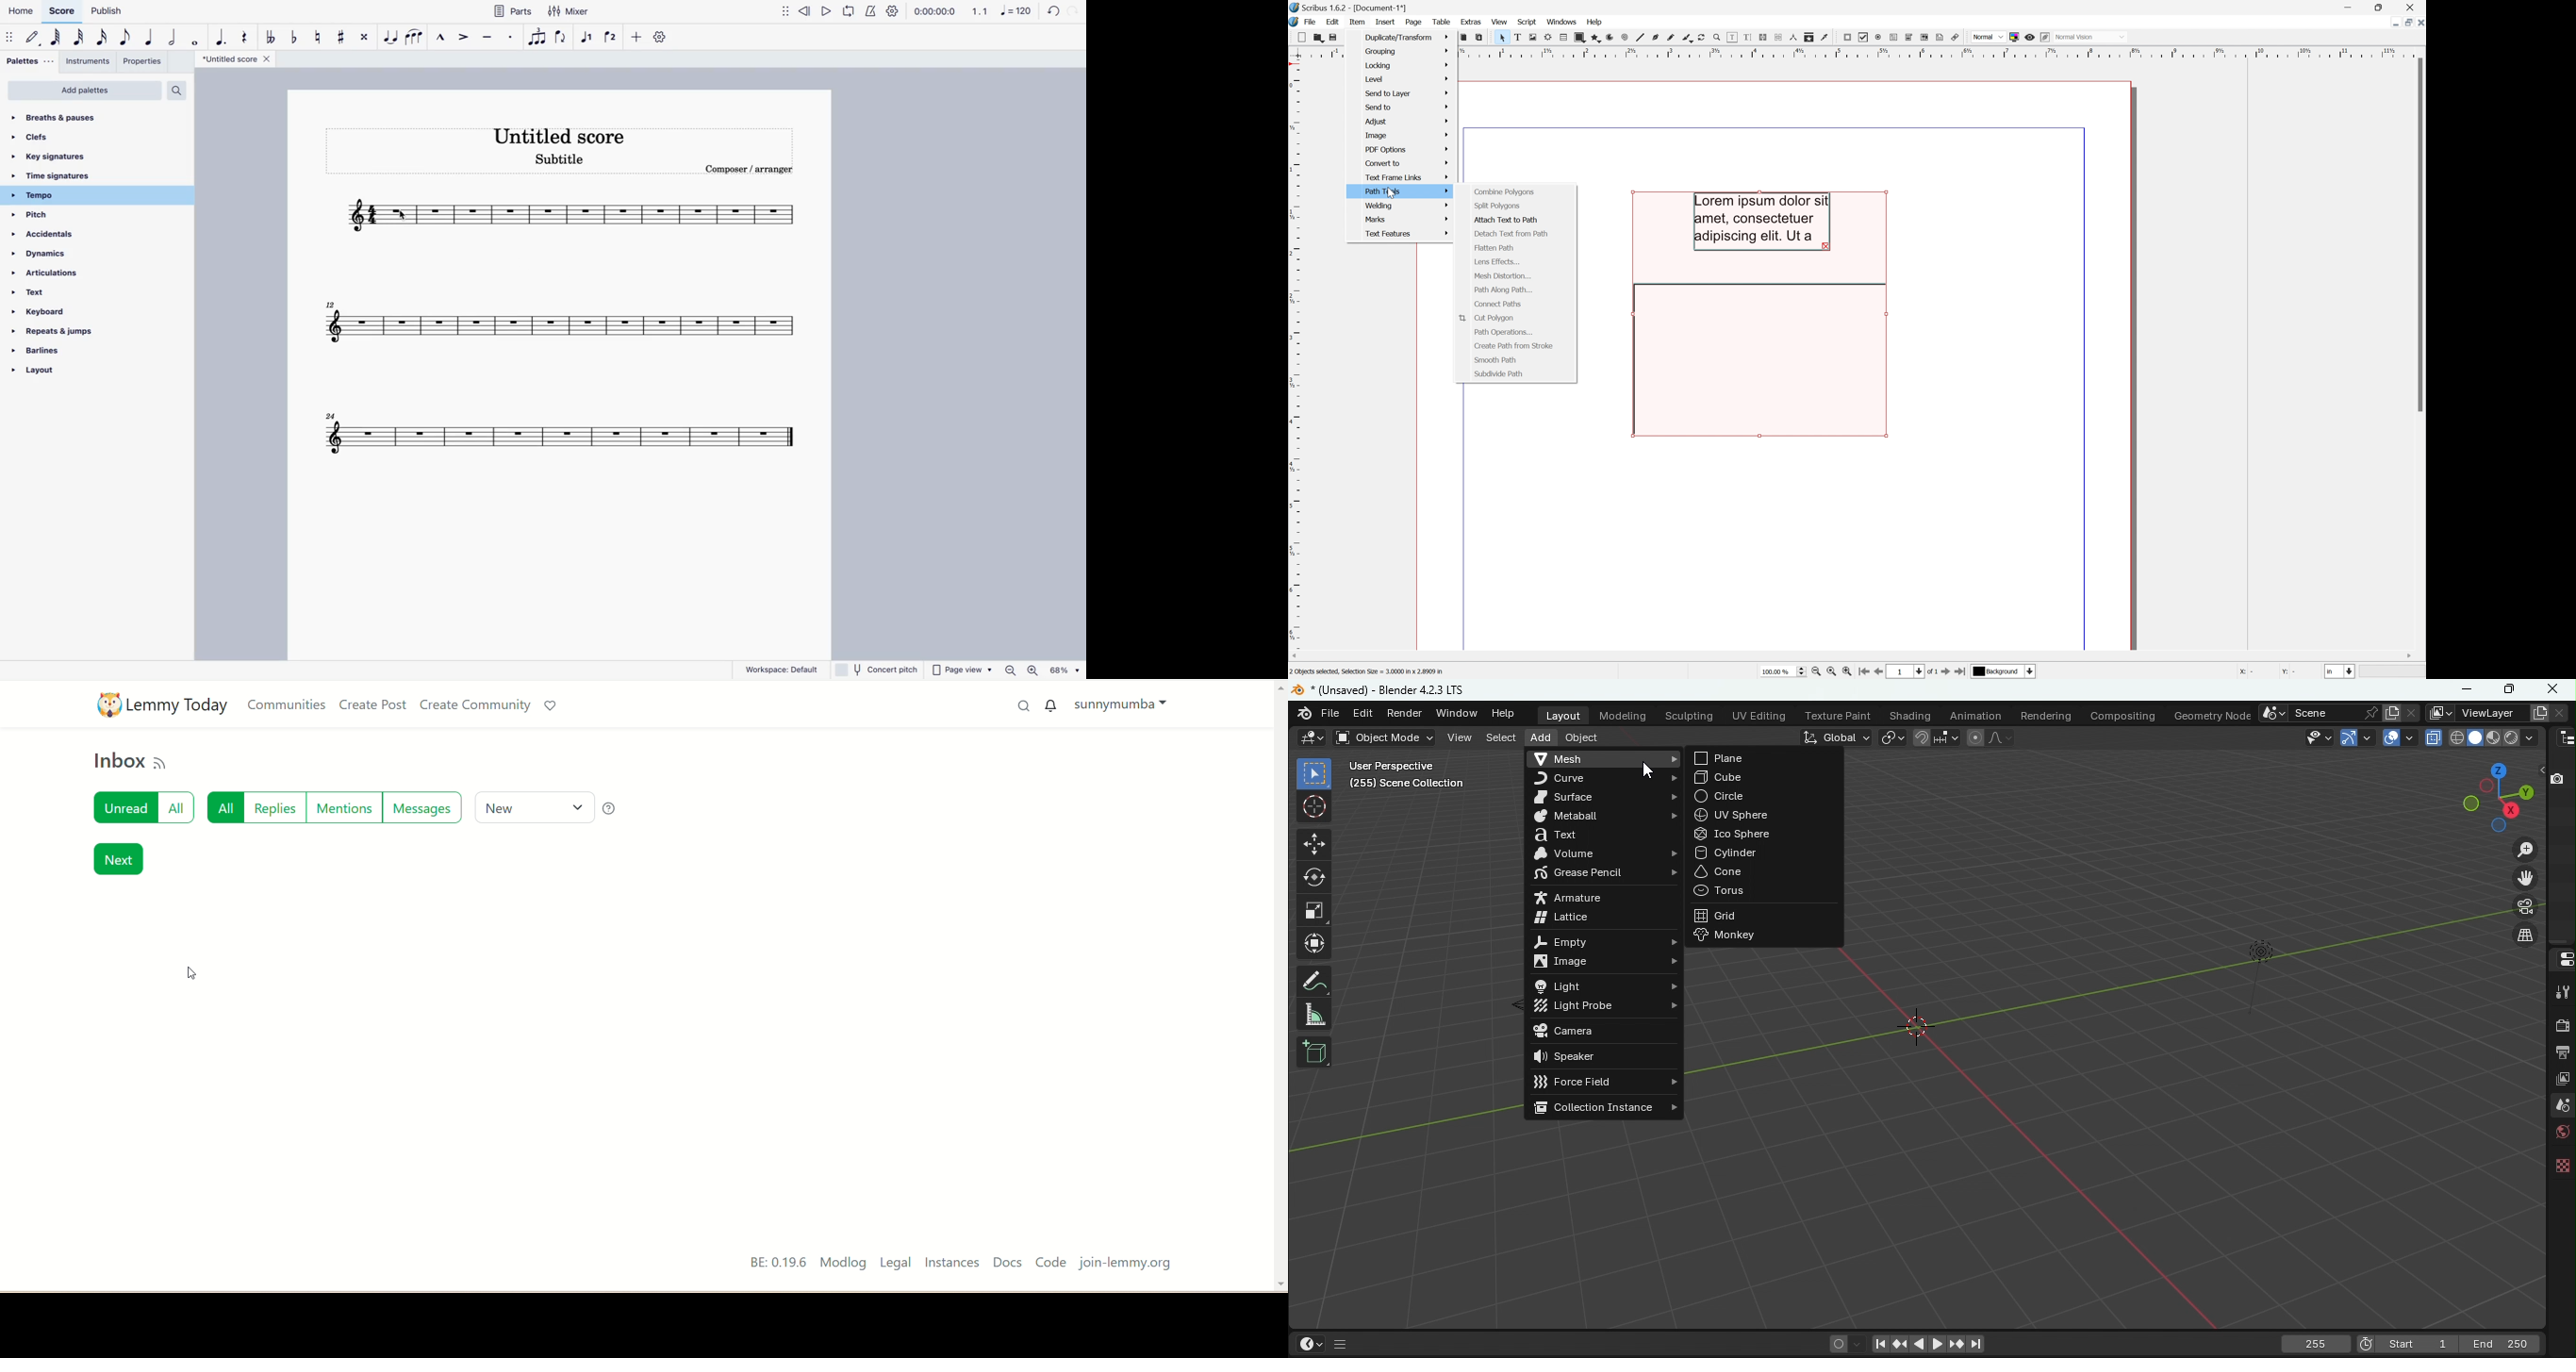 This screenshot has width=2576, height=1372. Describe the element at coordinates (2557, 1135) in the screenshot. I see `World` at that location.